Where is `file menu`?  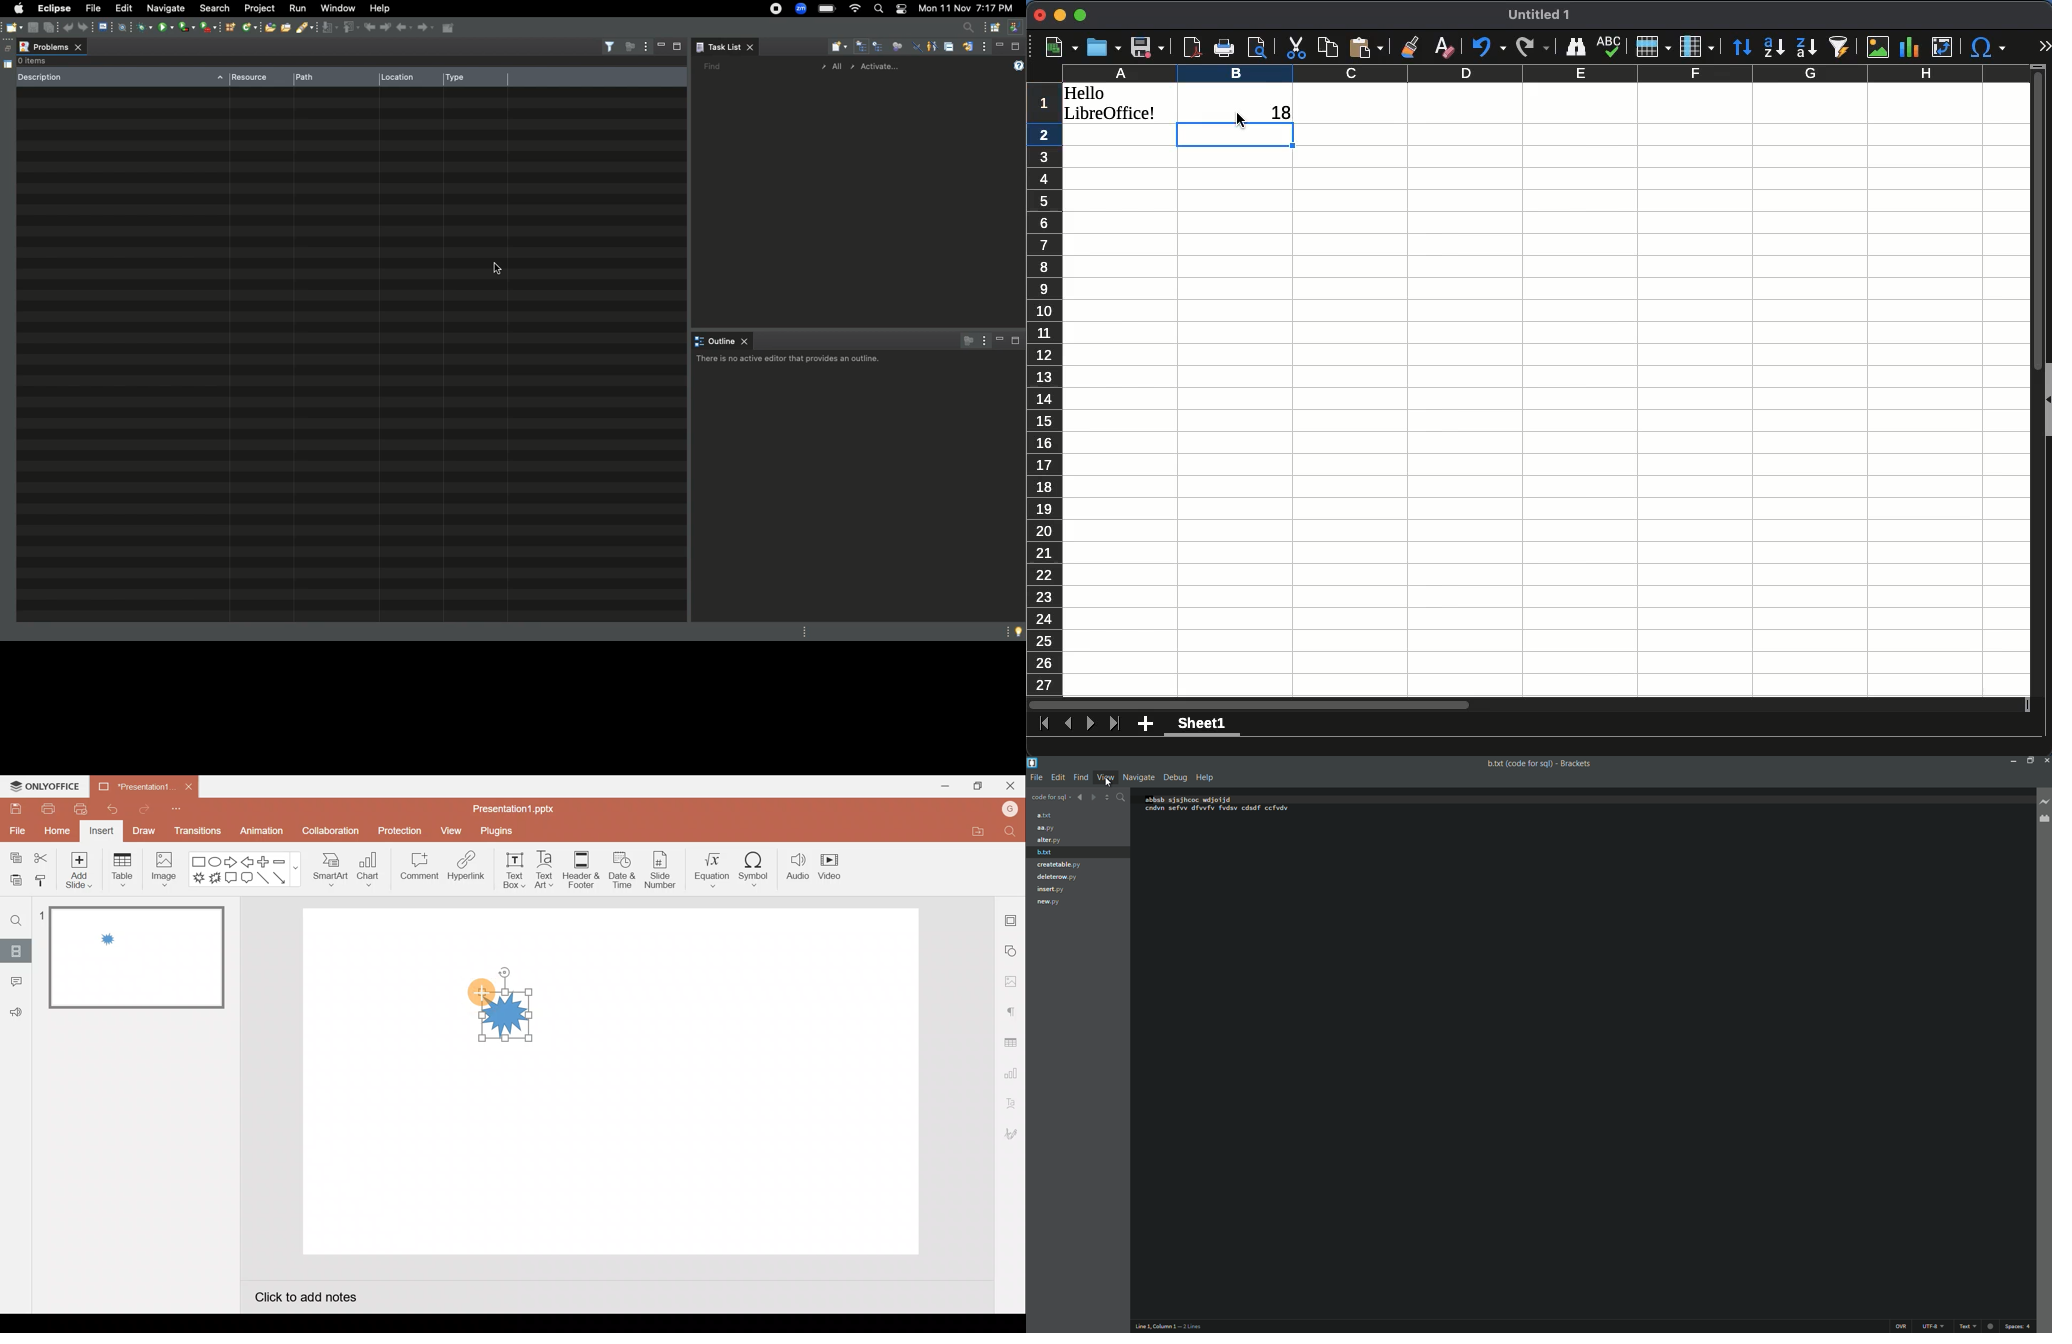
file menu is located at coordinates (1036, 778).